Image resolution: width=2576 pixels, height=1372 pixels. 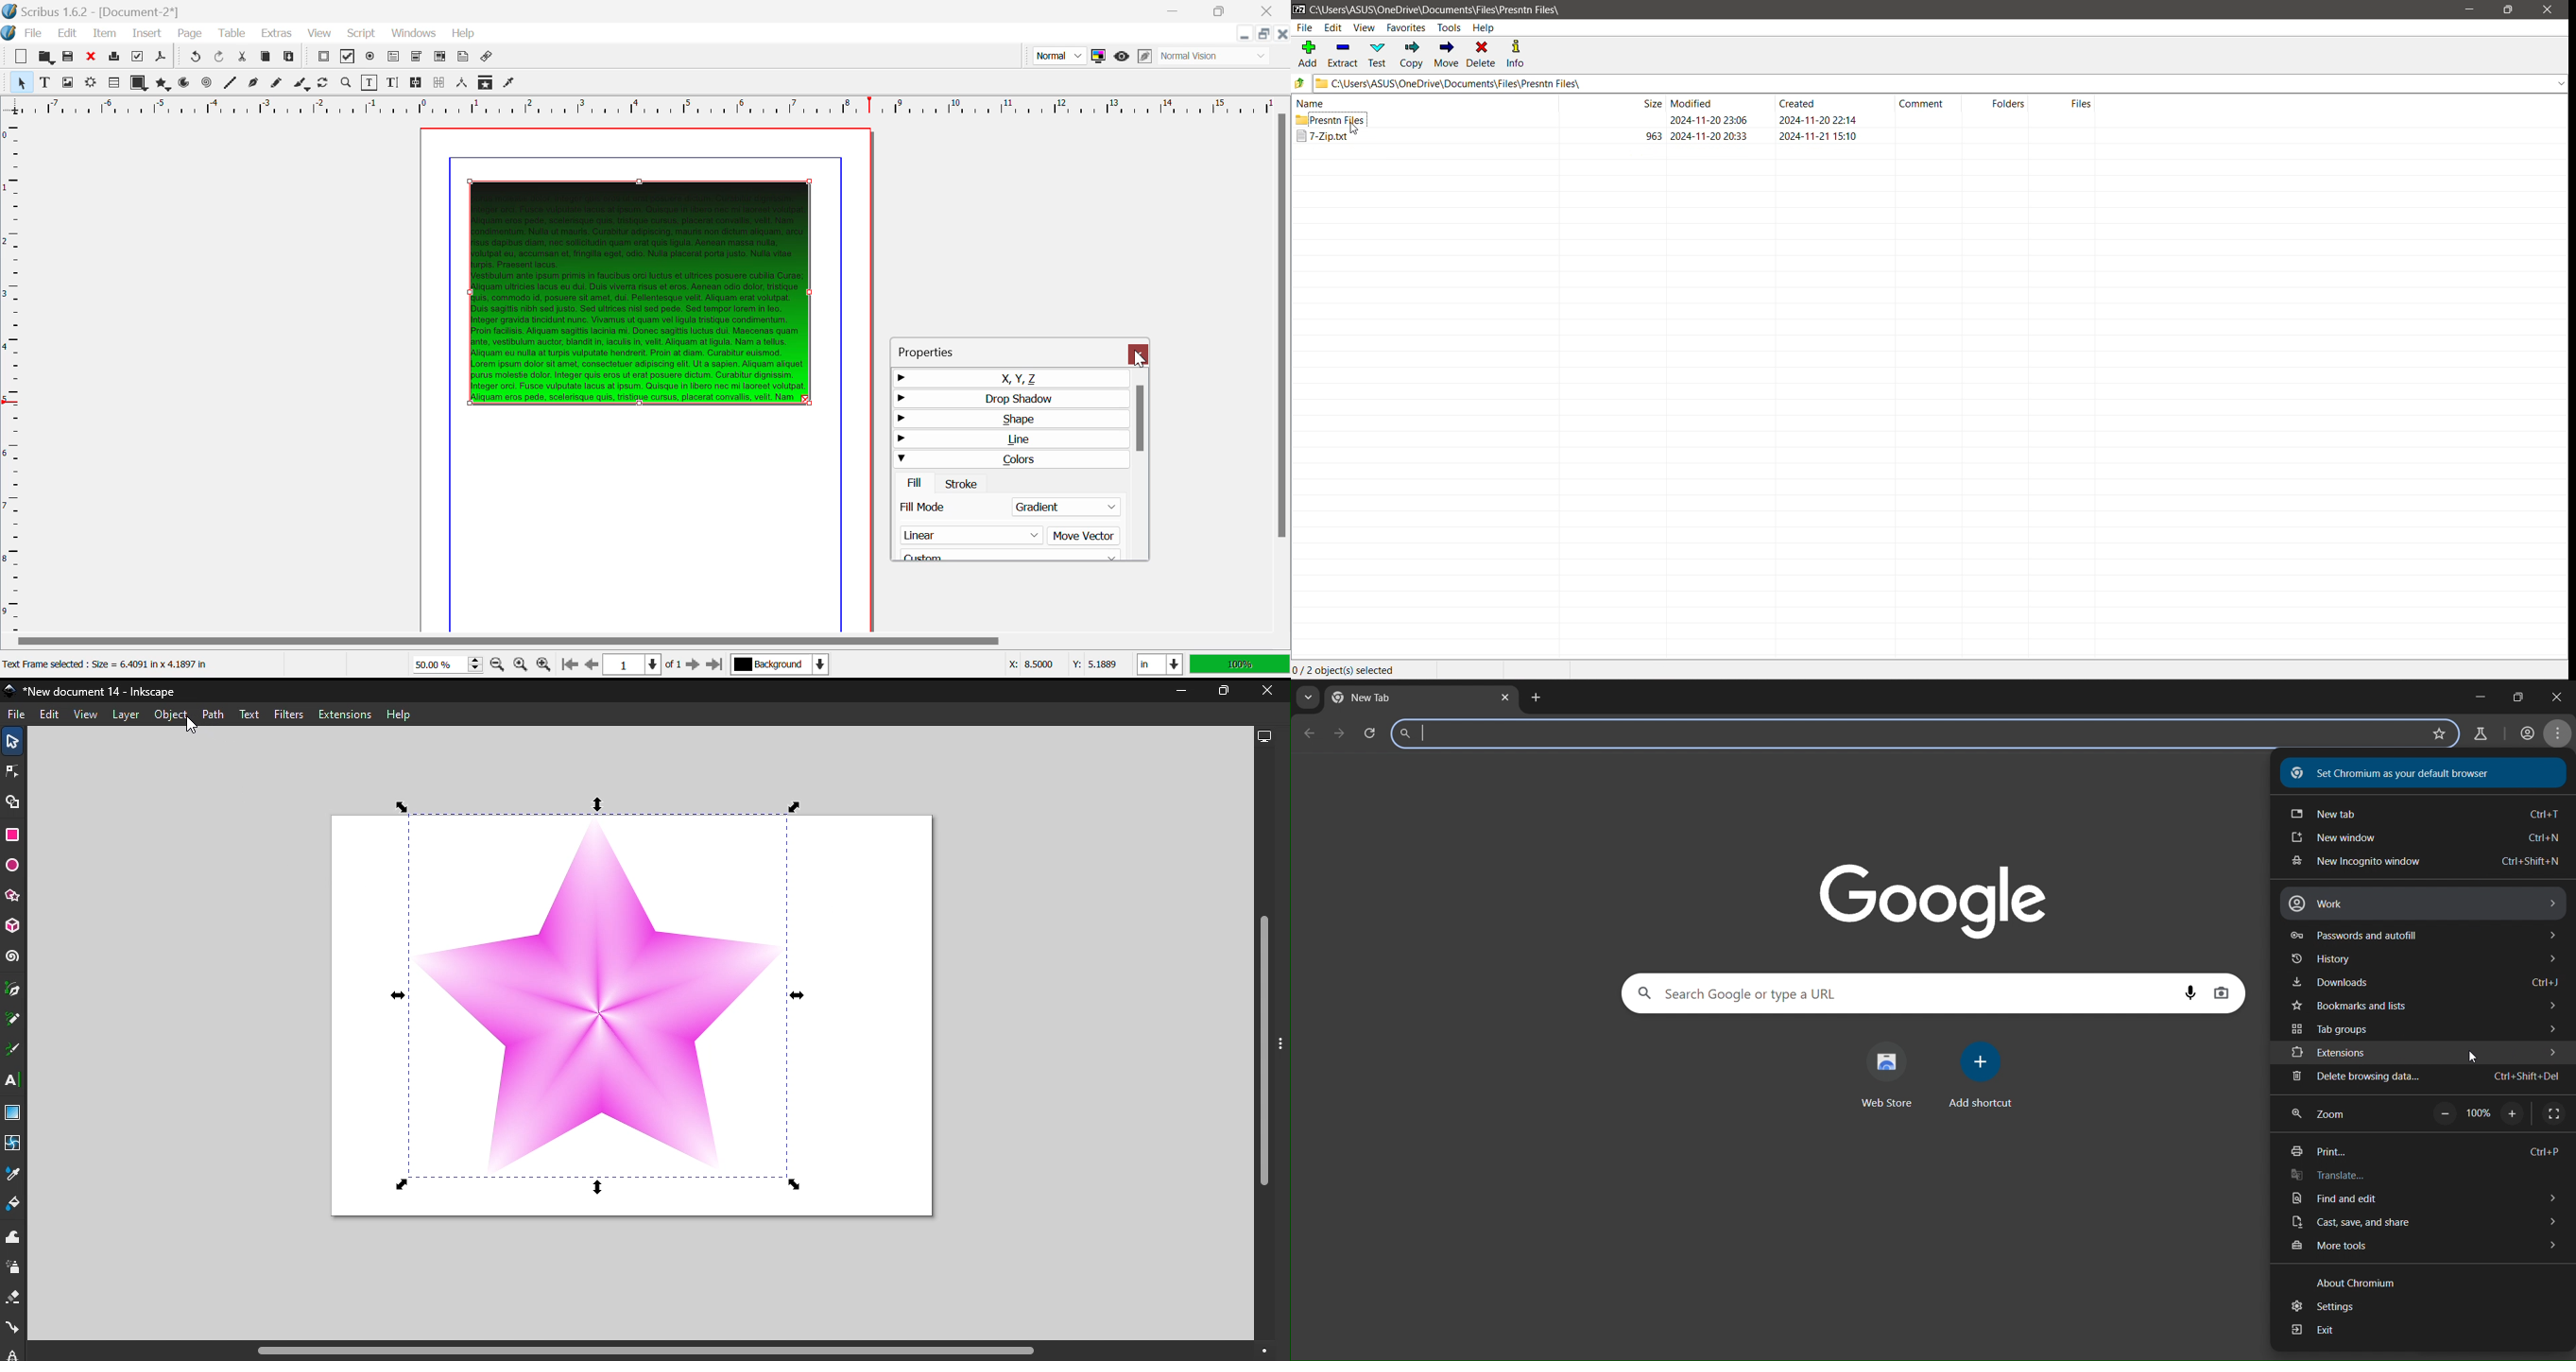 I want to click on Insert, so click(x=148, y=34).